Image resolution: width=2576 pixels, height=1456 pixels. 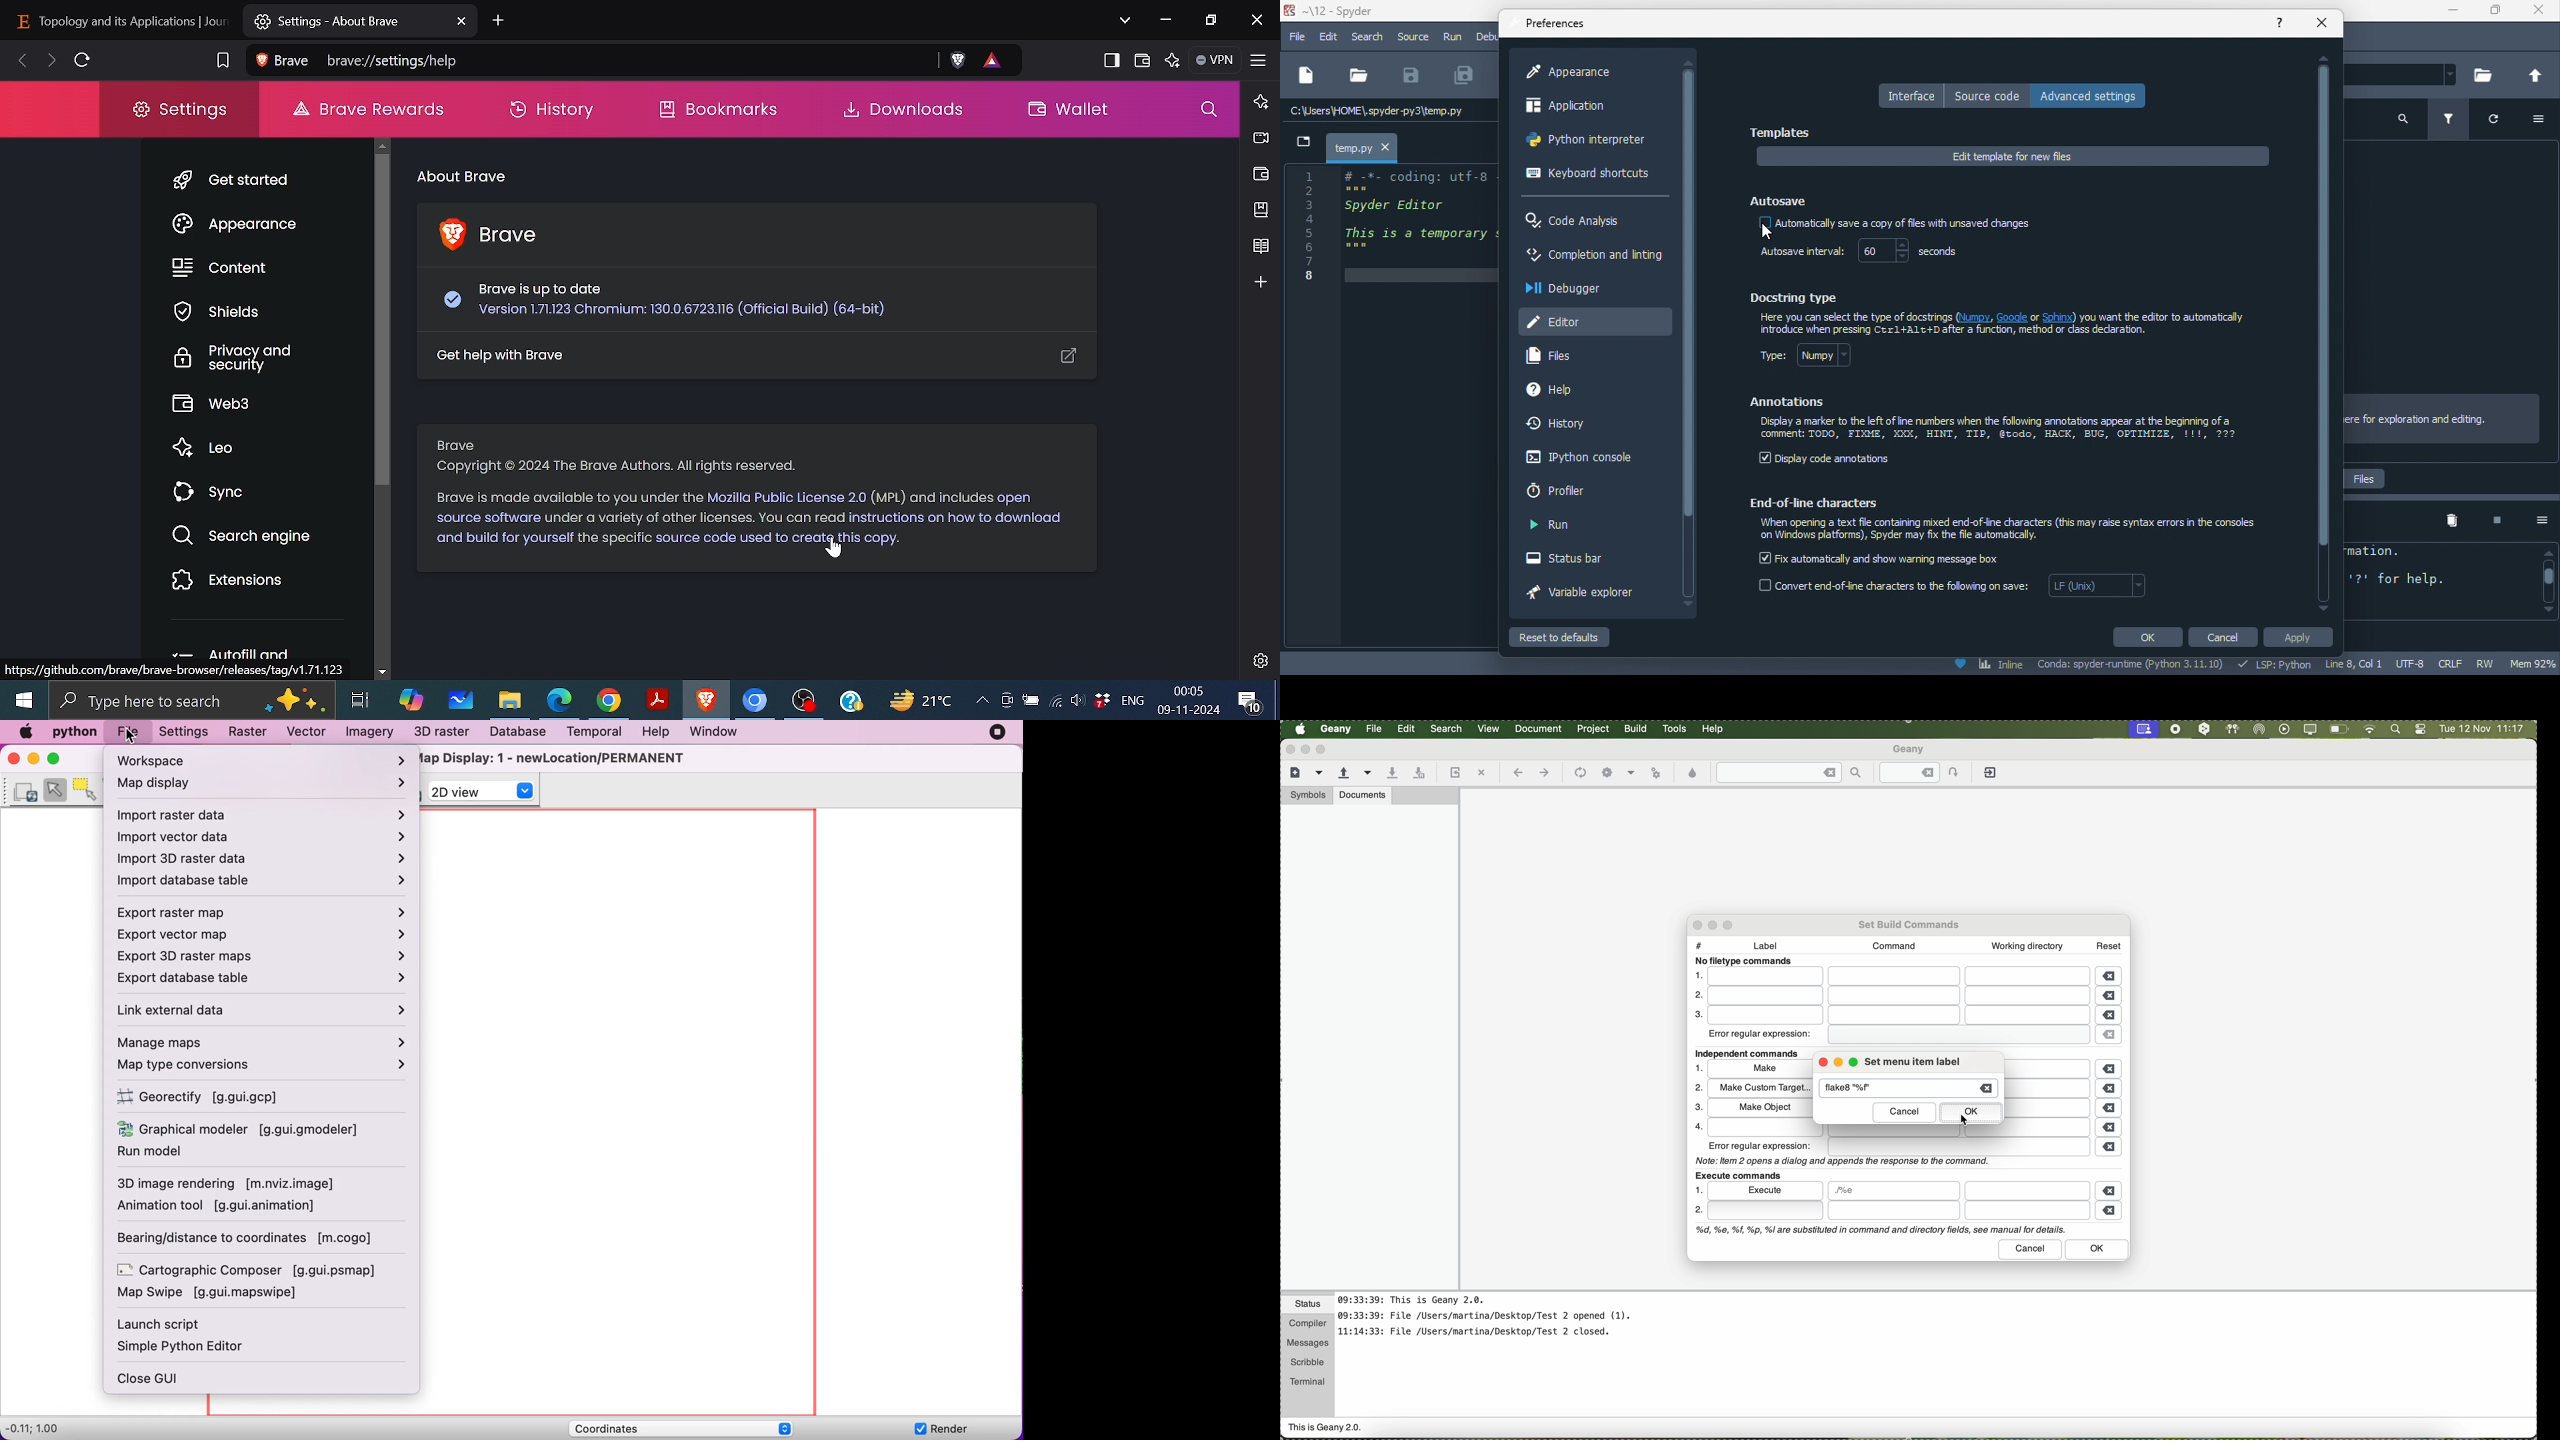 I want to click on maximize, so click(x=2493, y=13).